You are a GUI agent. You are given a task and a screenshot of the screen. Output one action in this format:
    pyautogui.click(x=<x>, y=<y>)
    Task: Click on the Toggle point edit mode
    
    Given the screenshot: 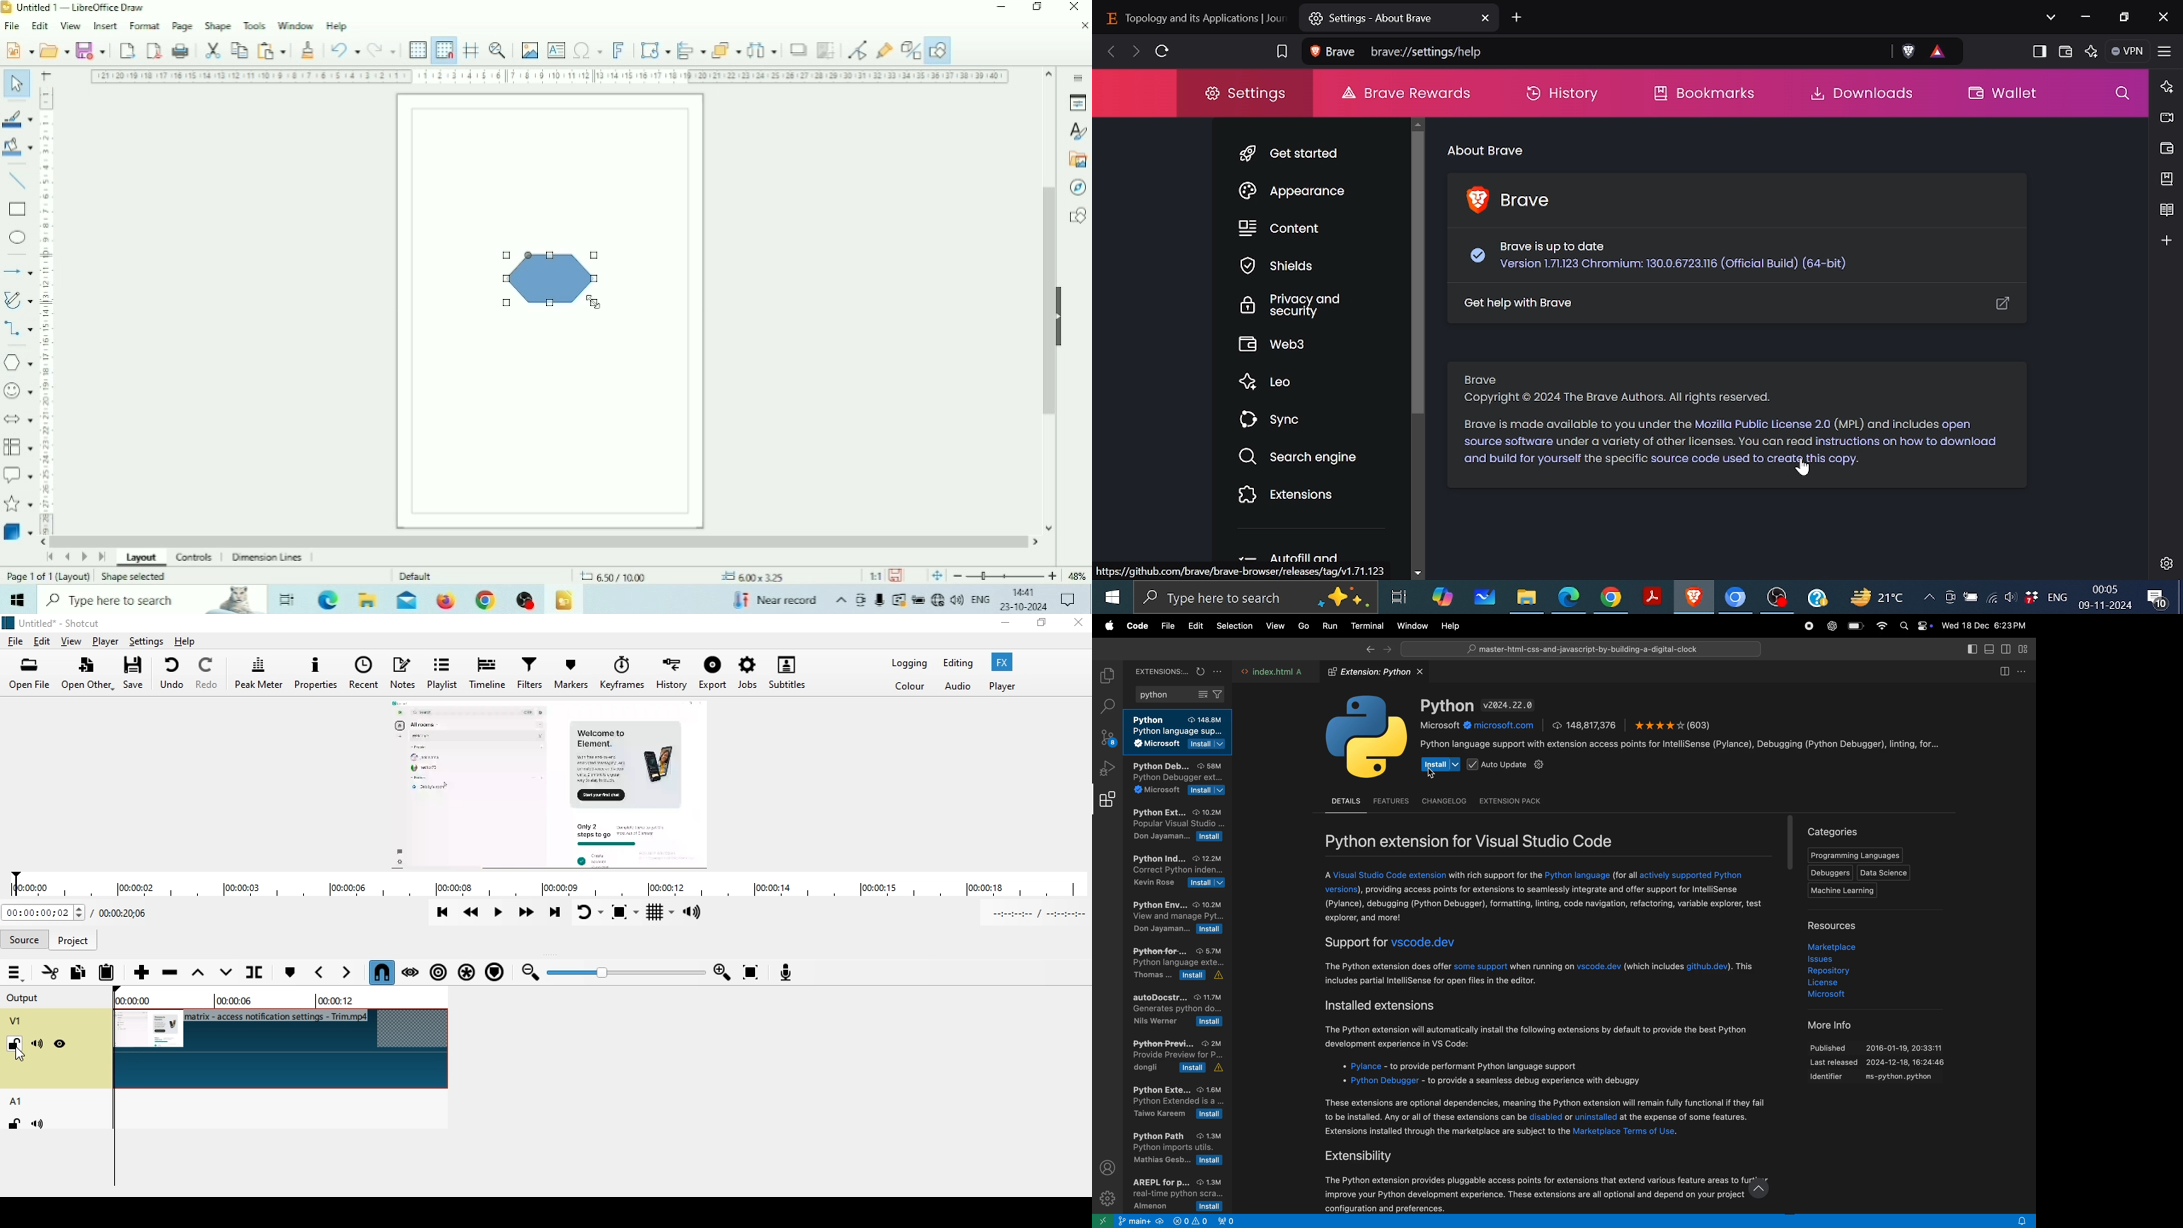 What is the action you would take?
    pyautogui.click(x=858, y=50)
    